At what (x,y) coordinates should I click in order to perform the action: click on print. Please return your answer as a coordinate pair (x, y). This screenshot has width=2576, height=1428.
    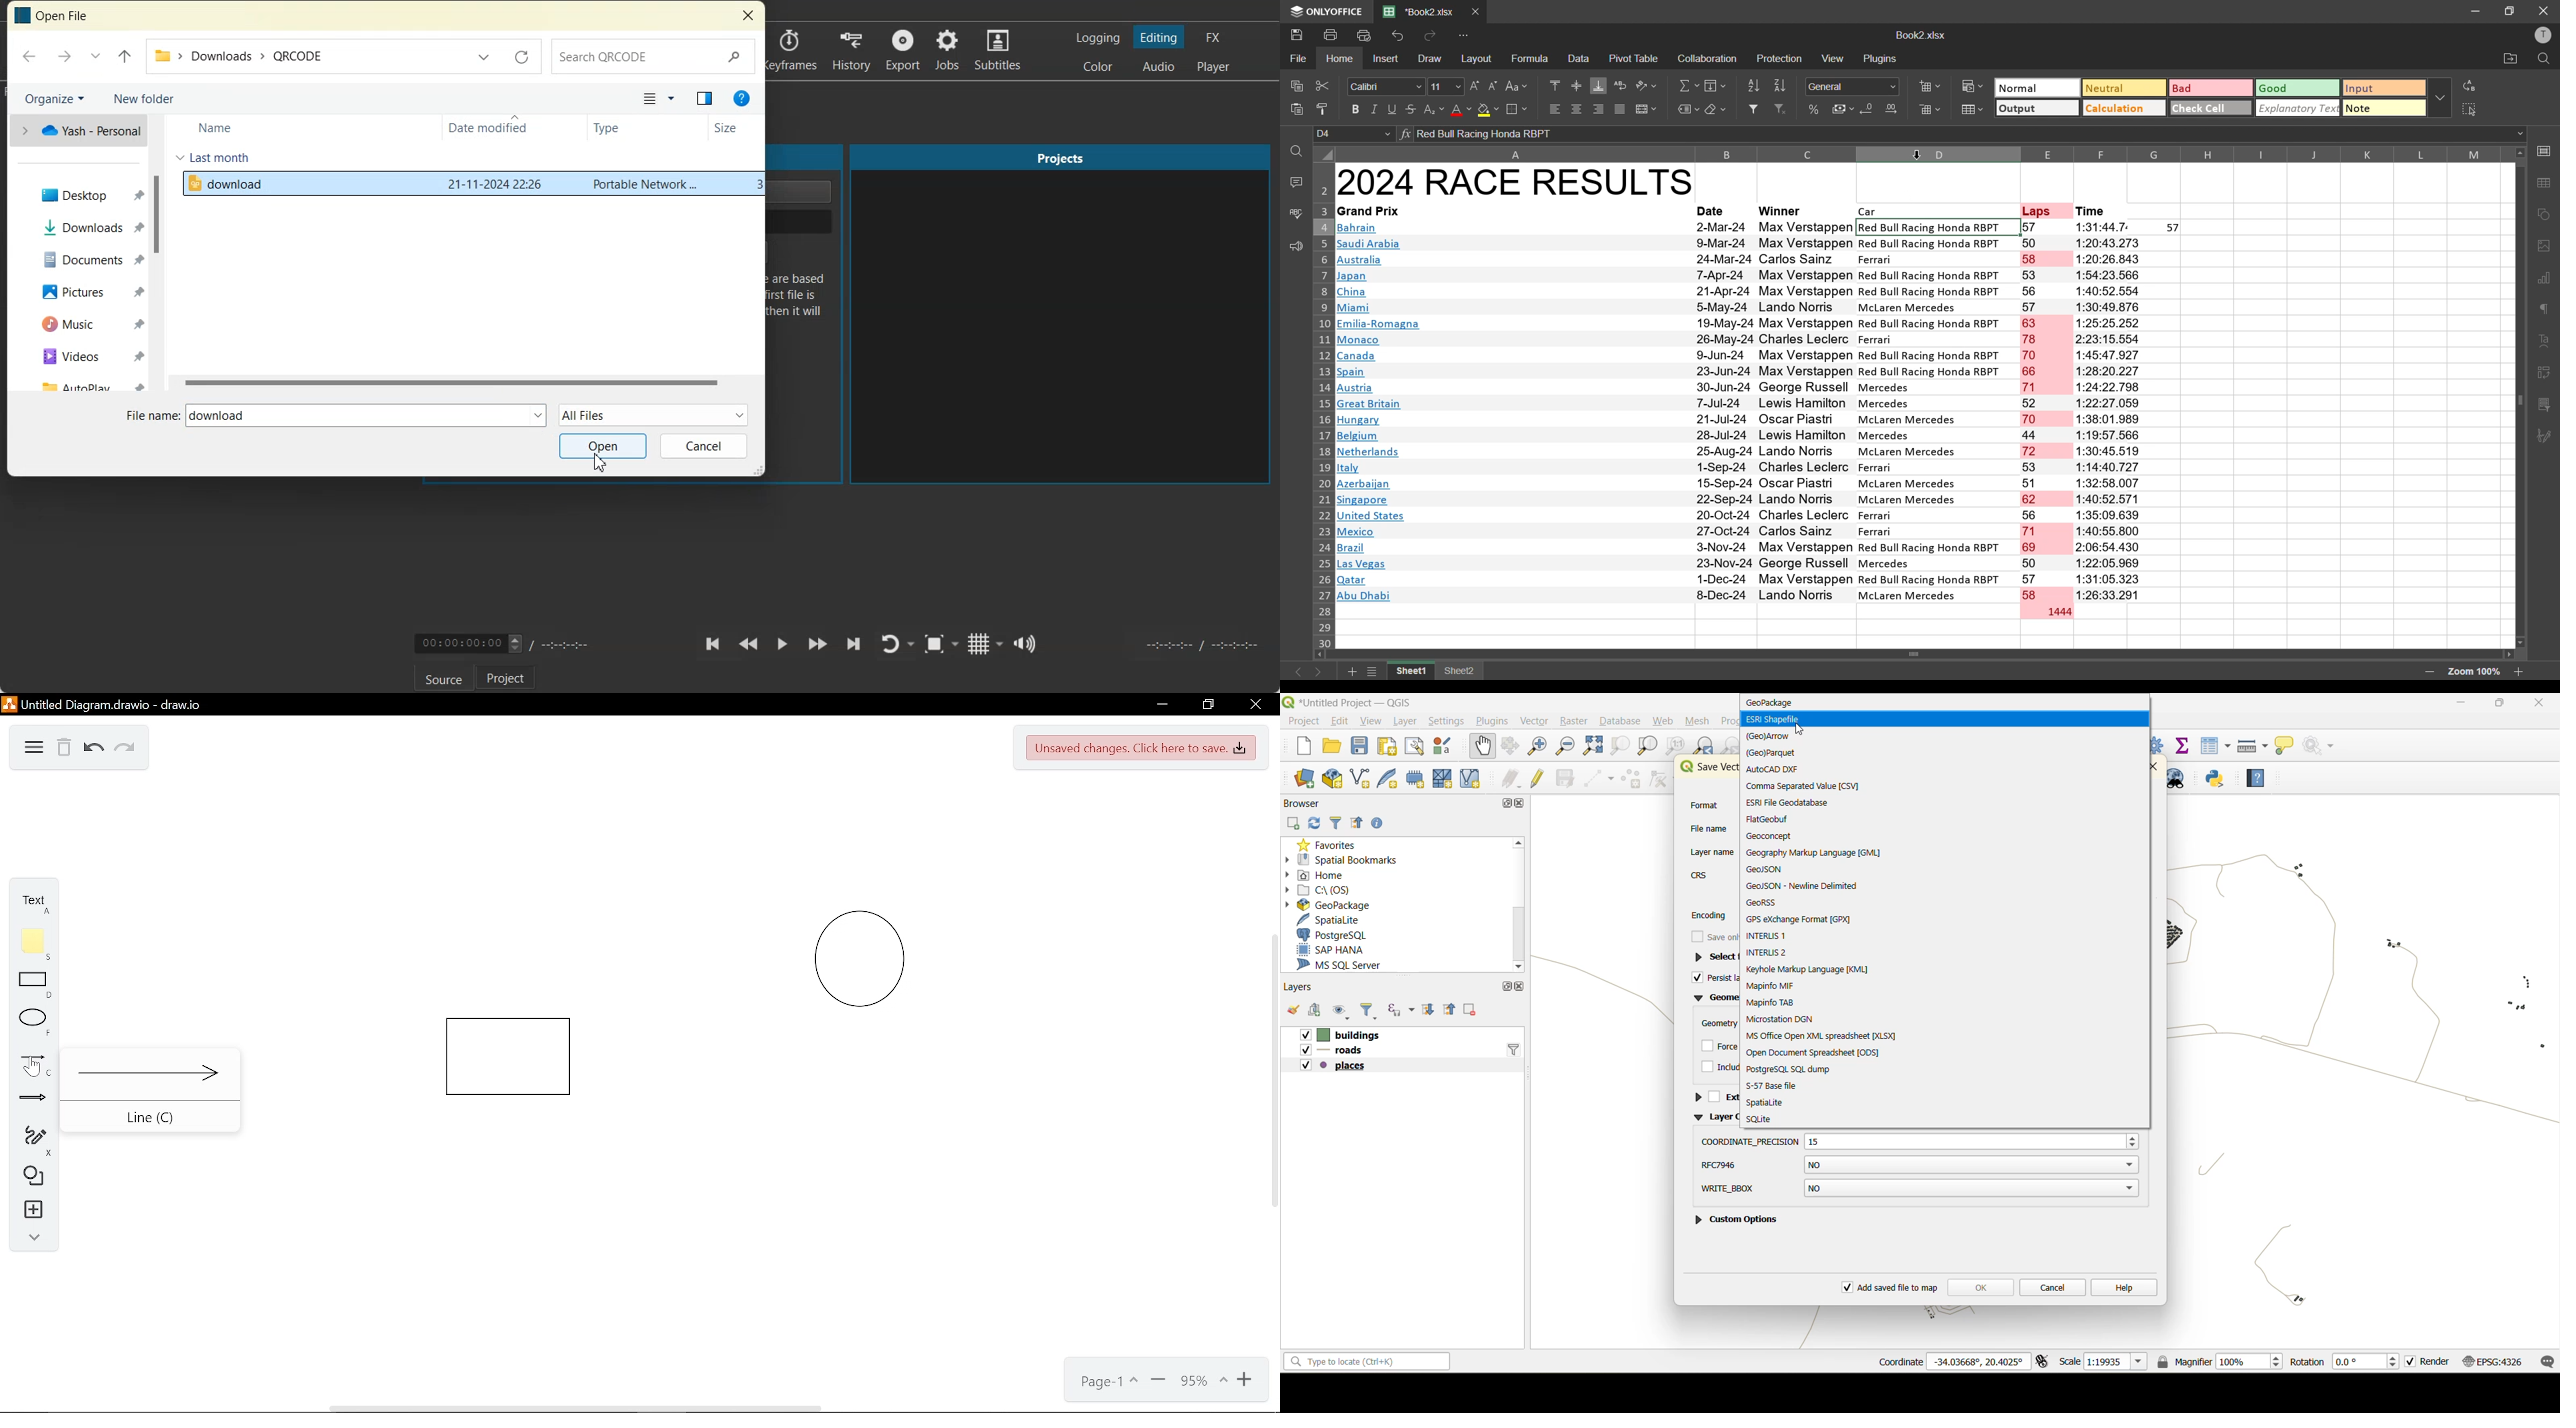
    Looking at the image, I should click on (1333, 34).